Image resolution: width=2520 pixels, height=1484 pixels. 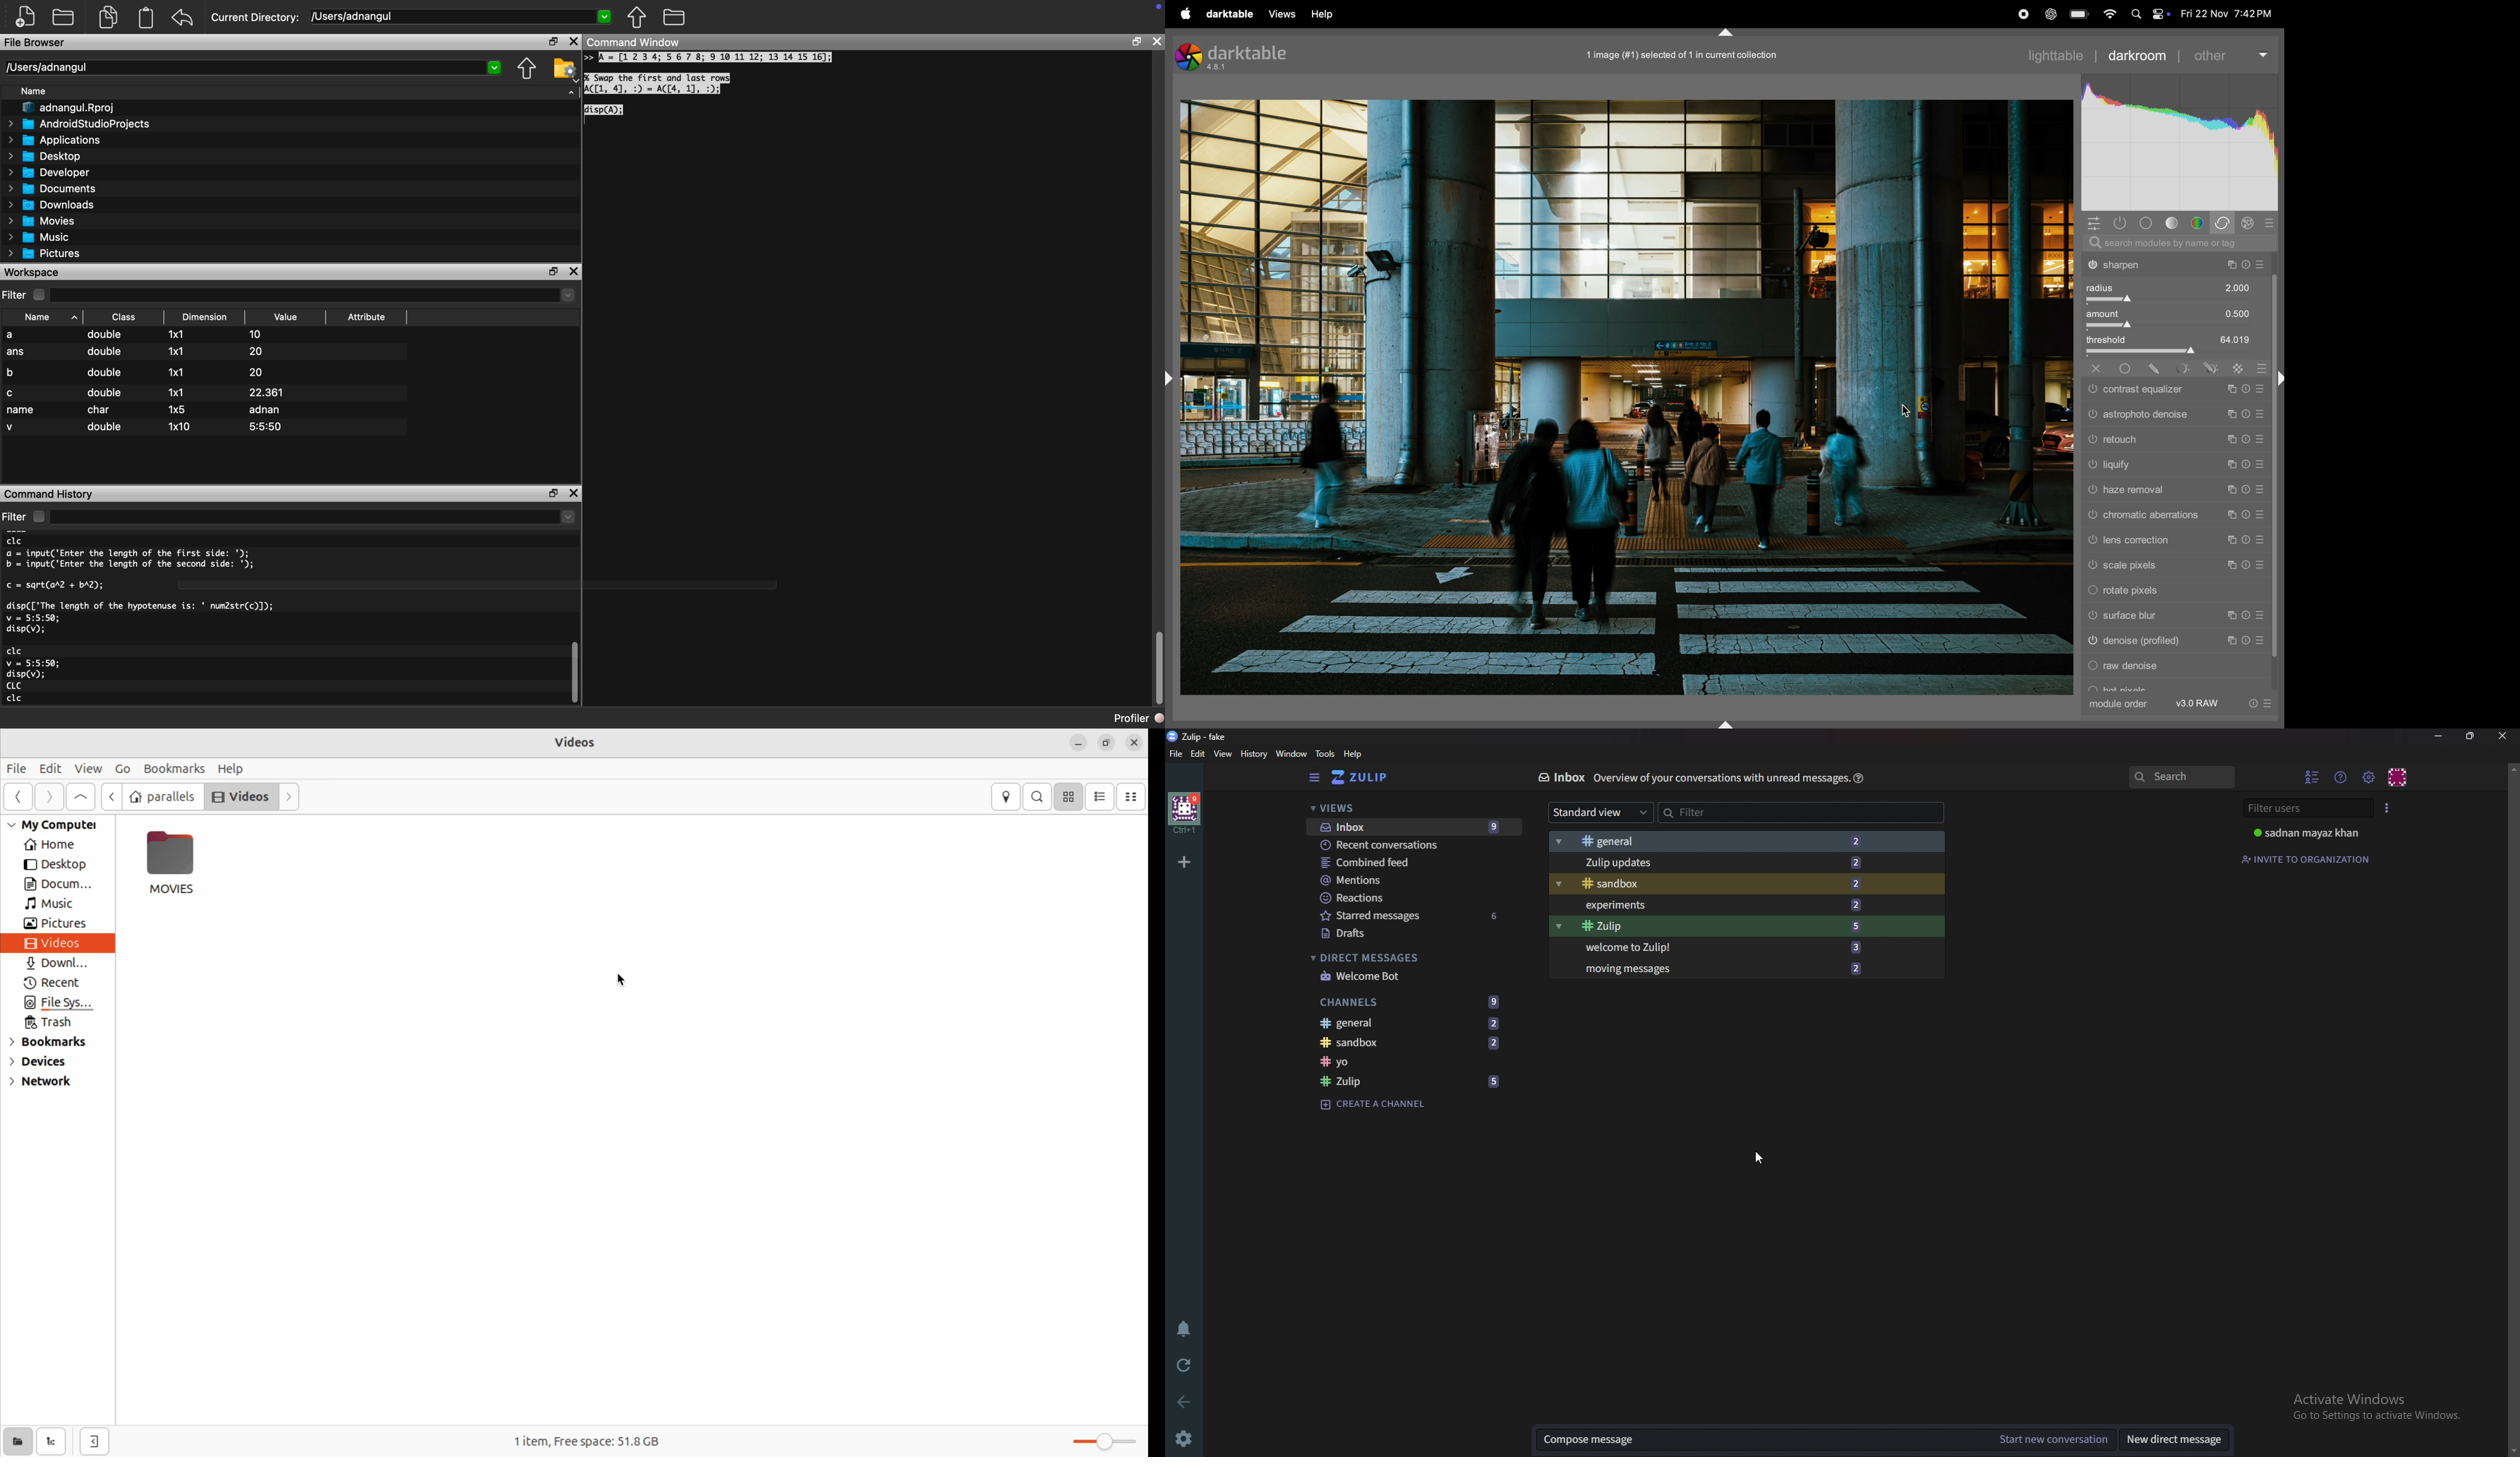 I want to click on Music, so click(x=53, y=904).